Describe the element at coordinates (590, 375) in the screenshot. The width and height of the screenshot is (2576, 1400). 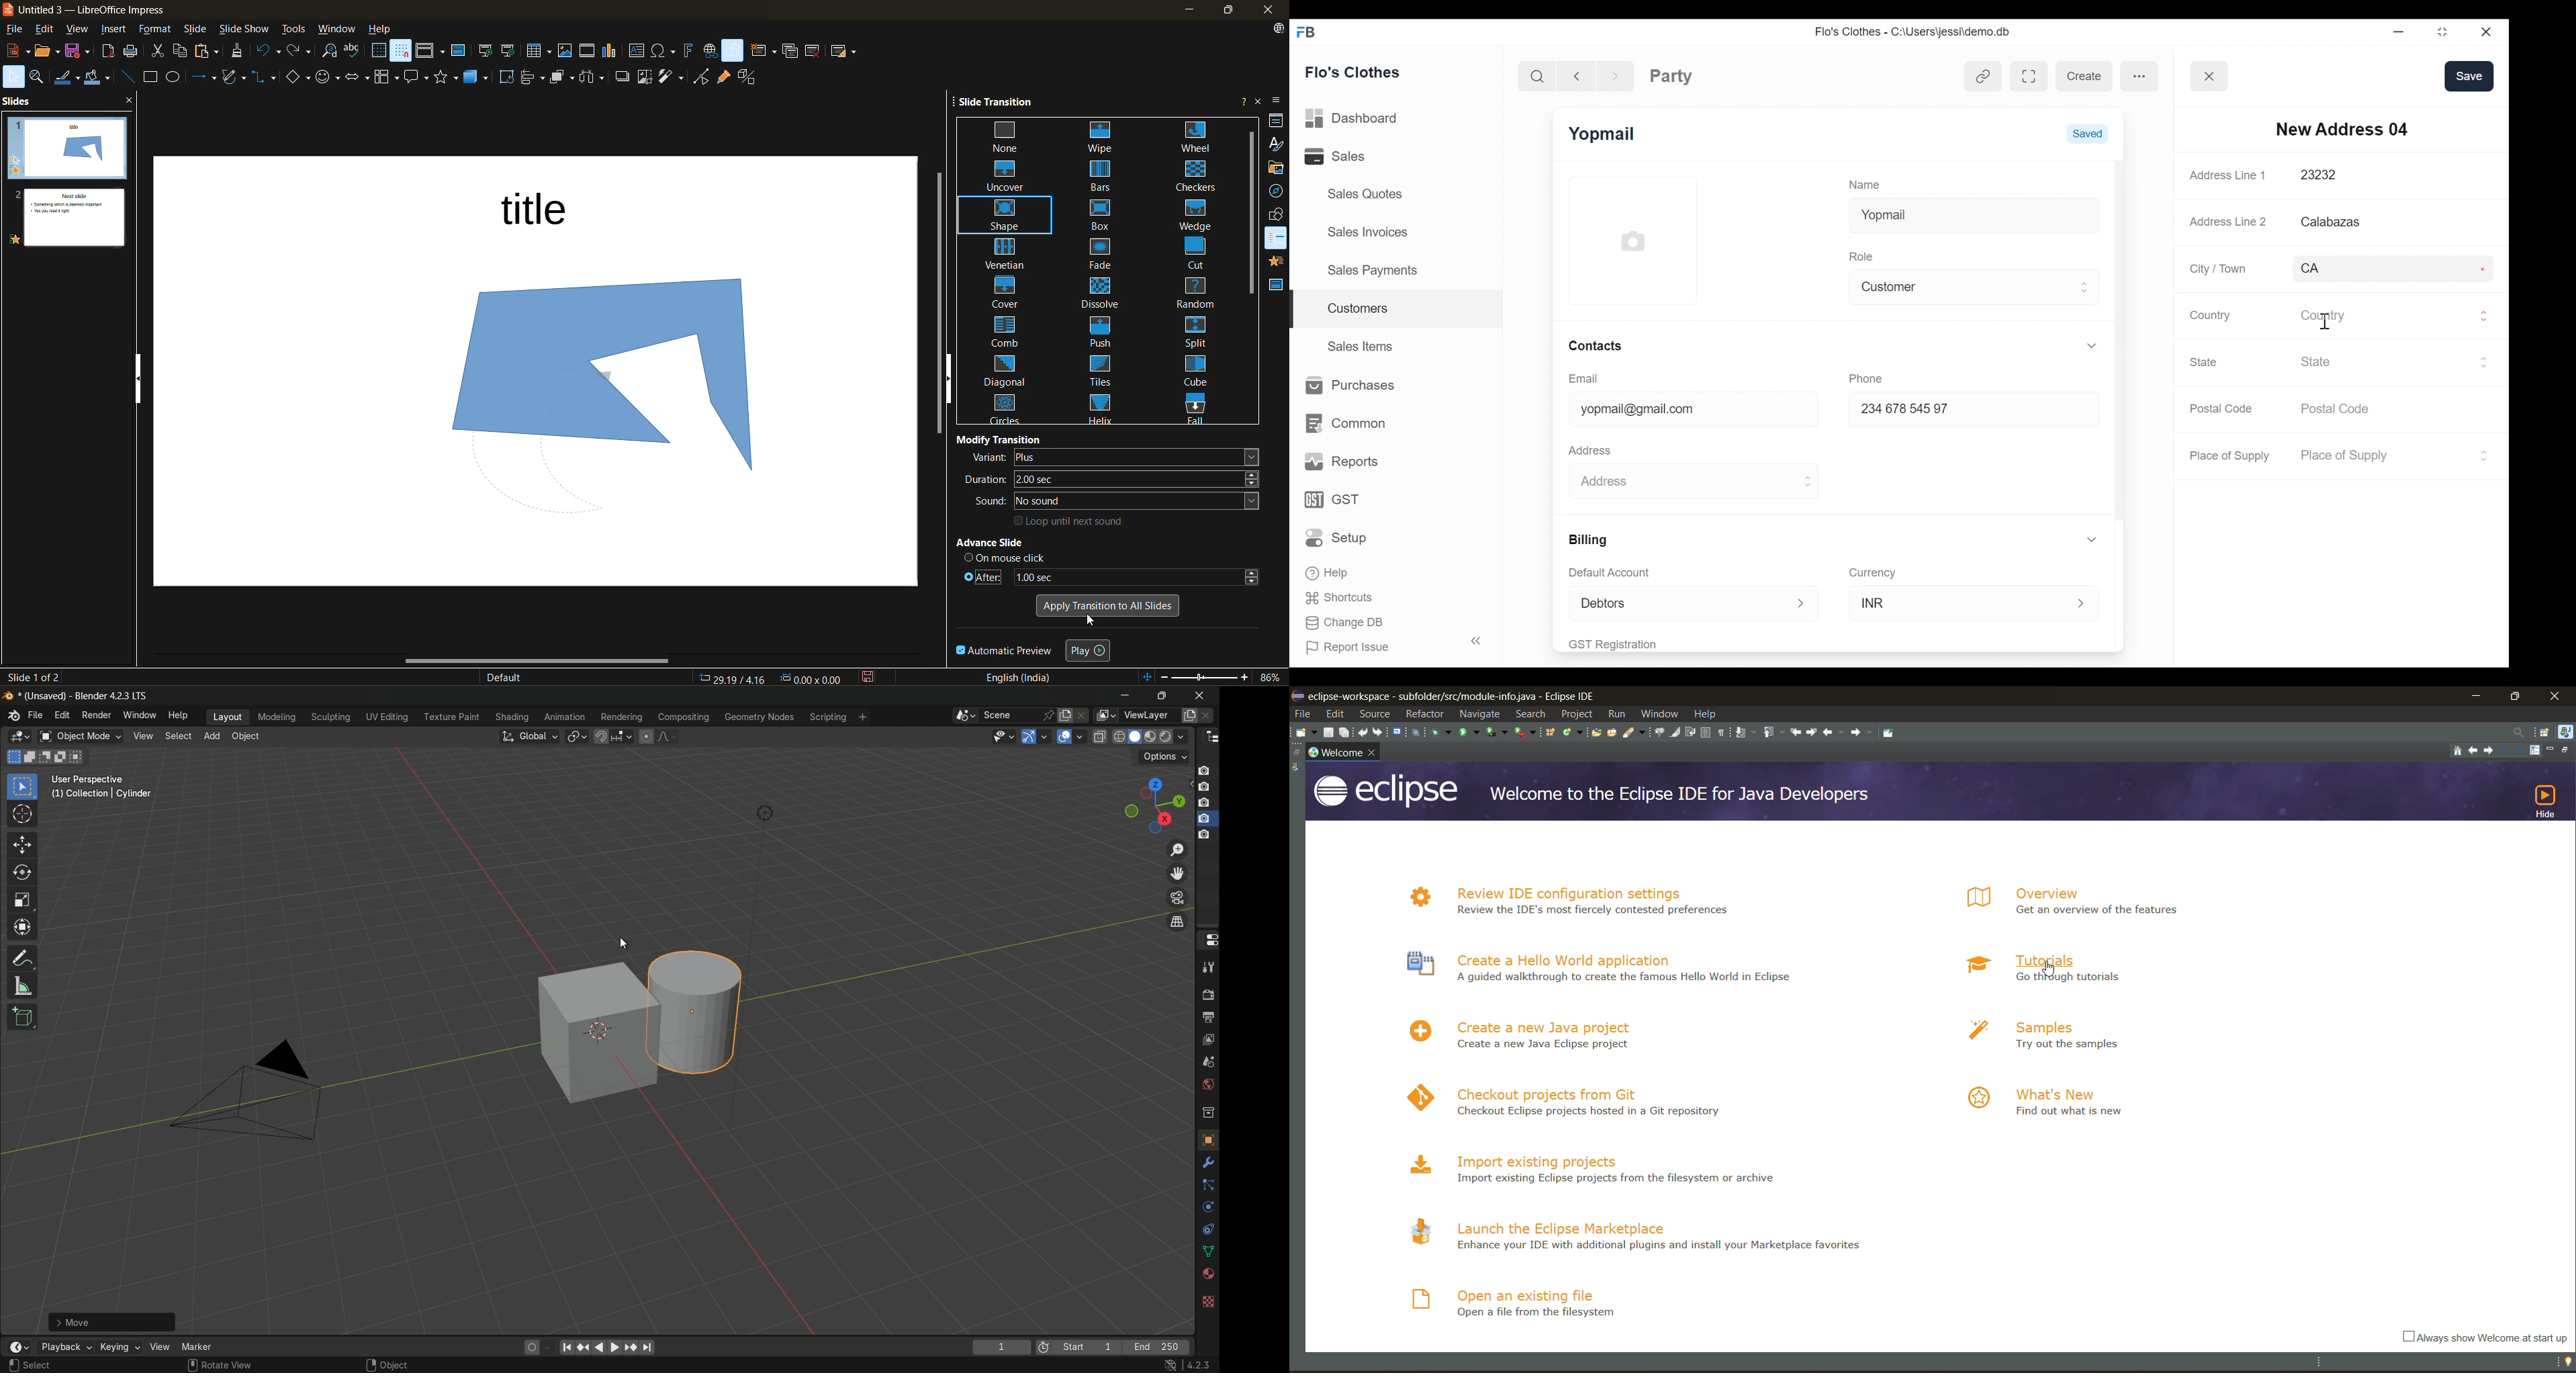
I see `image` at that location.